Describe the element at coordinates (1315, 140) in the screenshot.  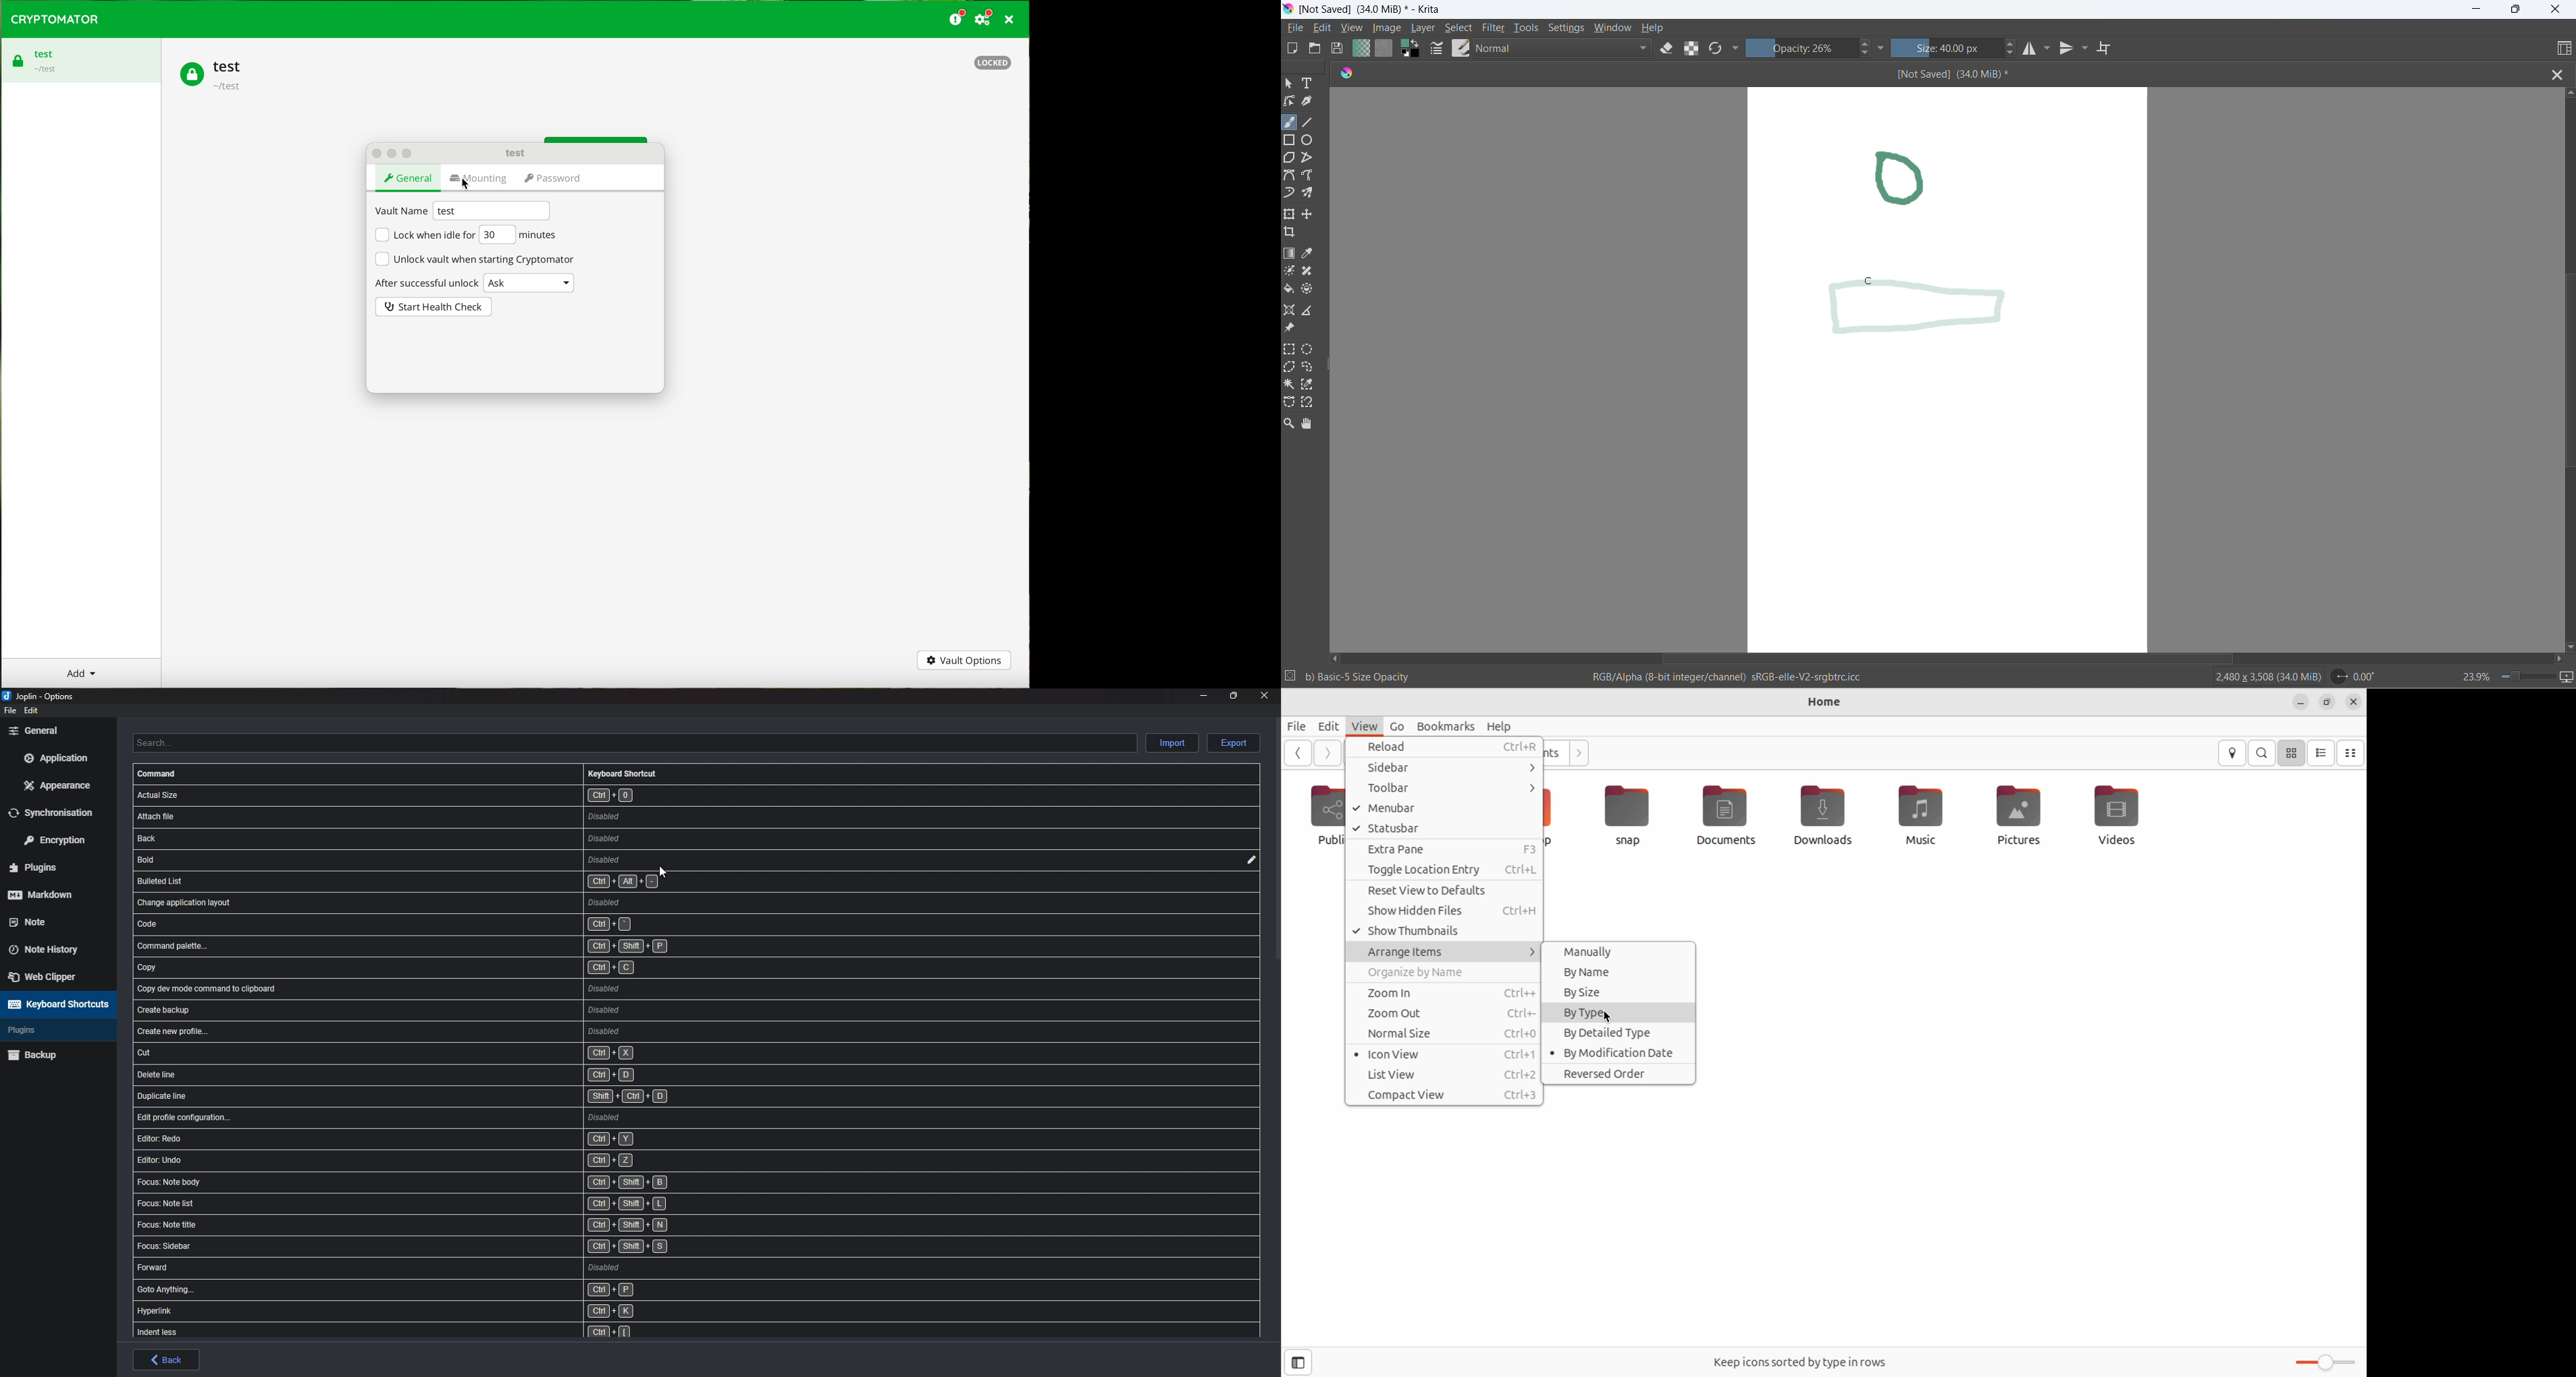
I see `ellipse tool` at that location.